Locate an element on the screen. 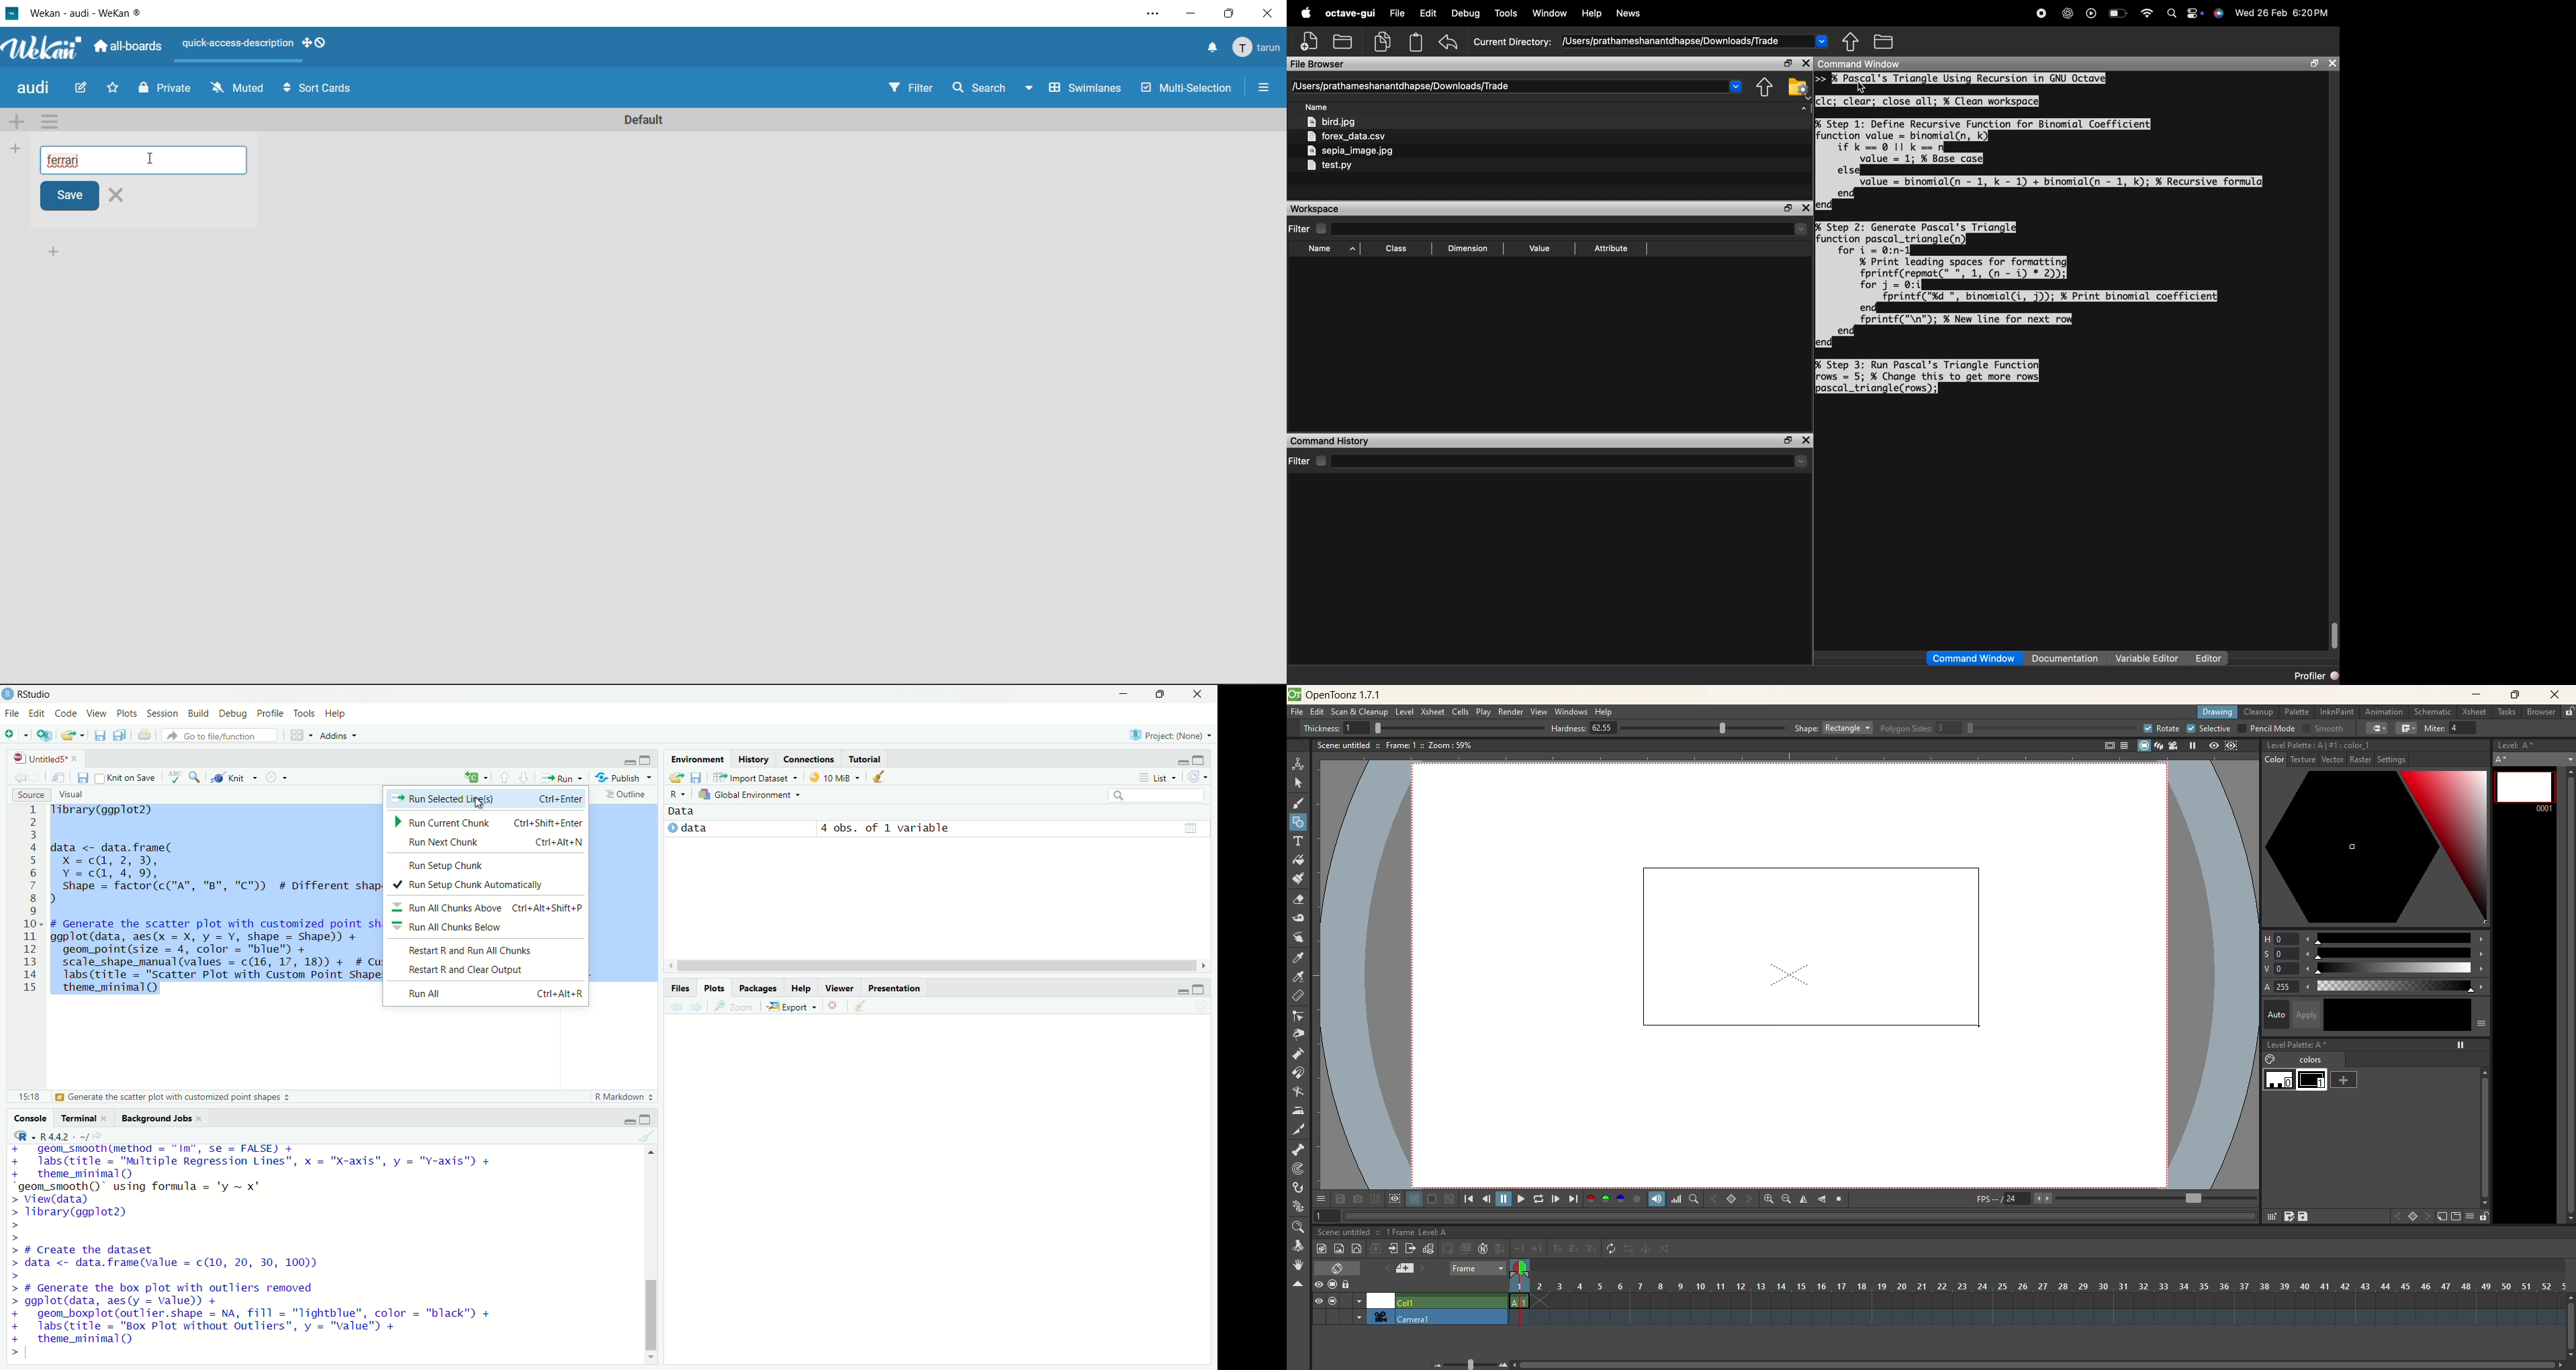 The width and height of the screenshot is (2576, 1372). Save current document is located at coordinates (83, 778).